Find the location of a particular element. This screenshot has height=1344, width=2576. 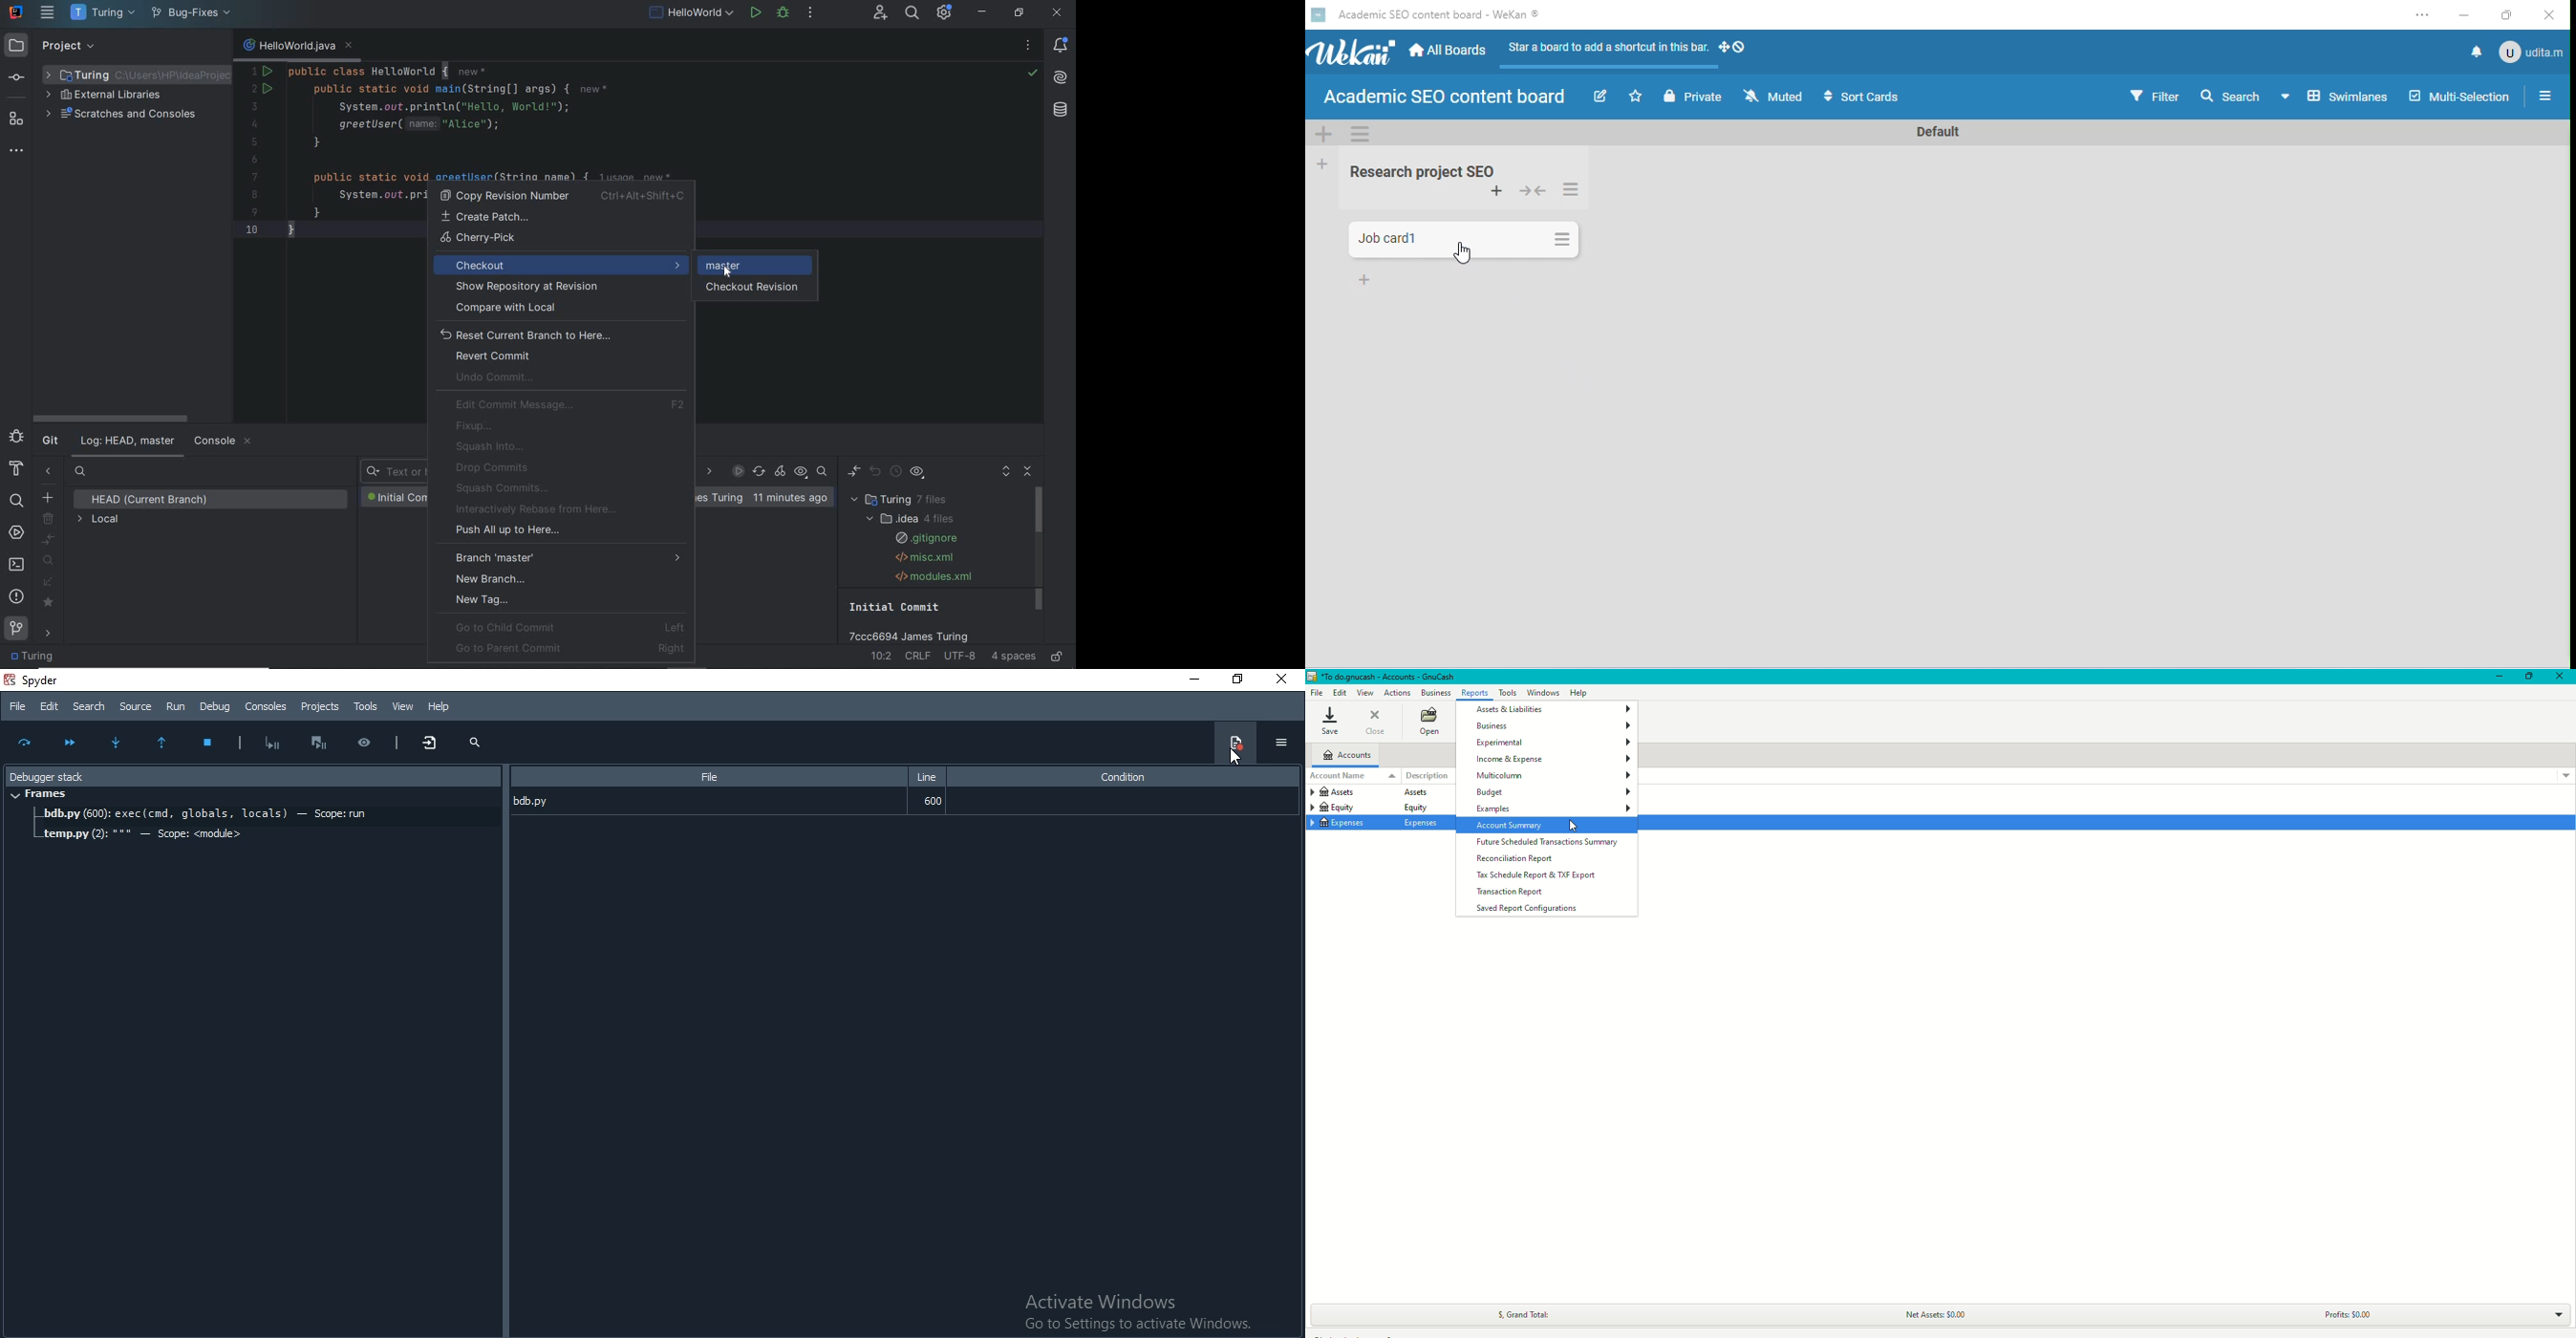

IDE & Project Settings is located at coordinates (946, 13).